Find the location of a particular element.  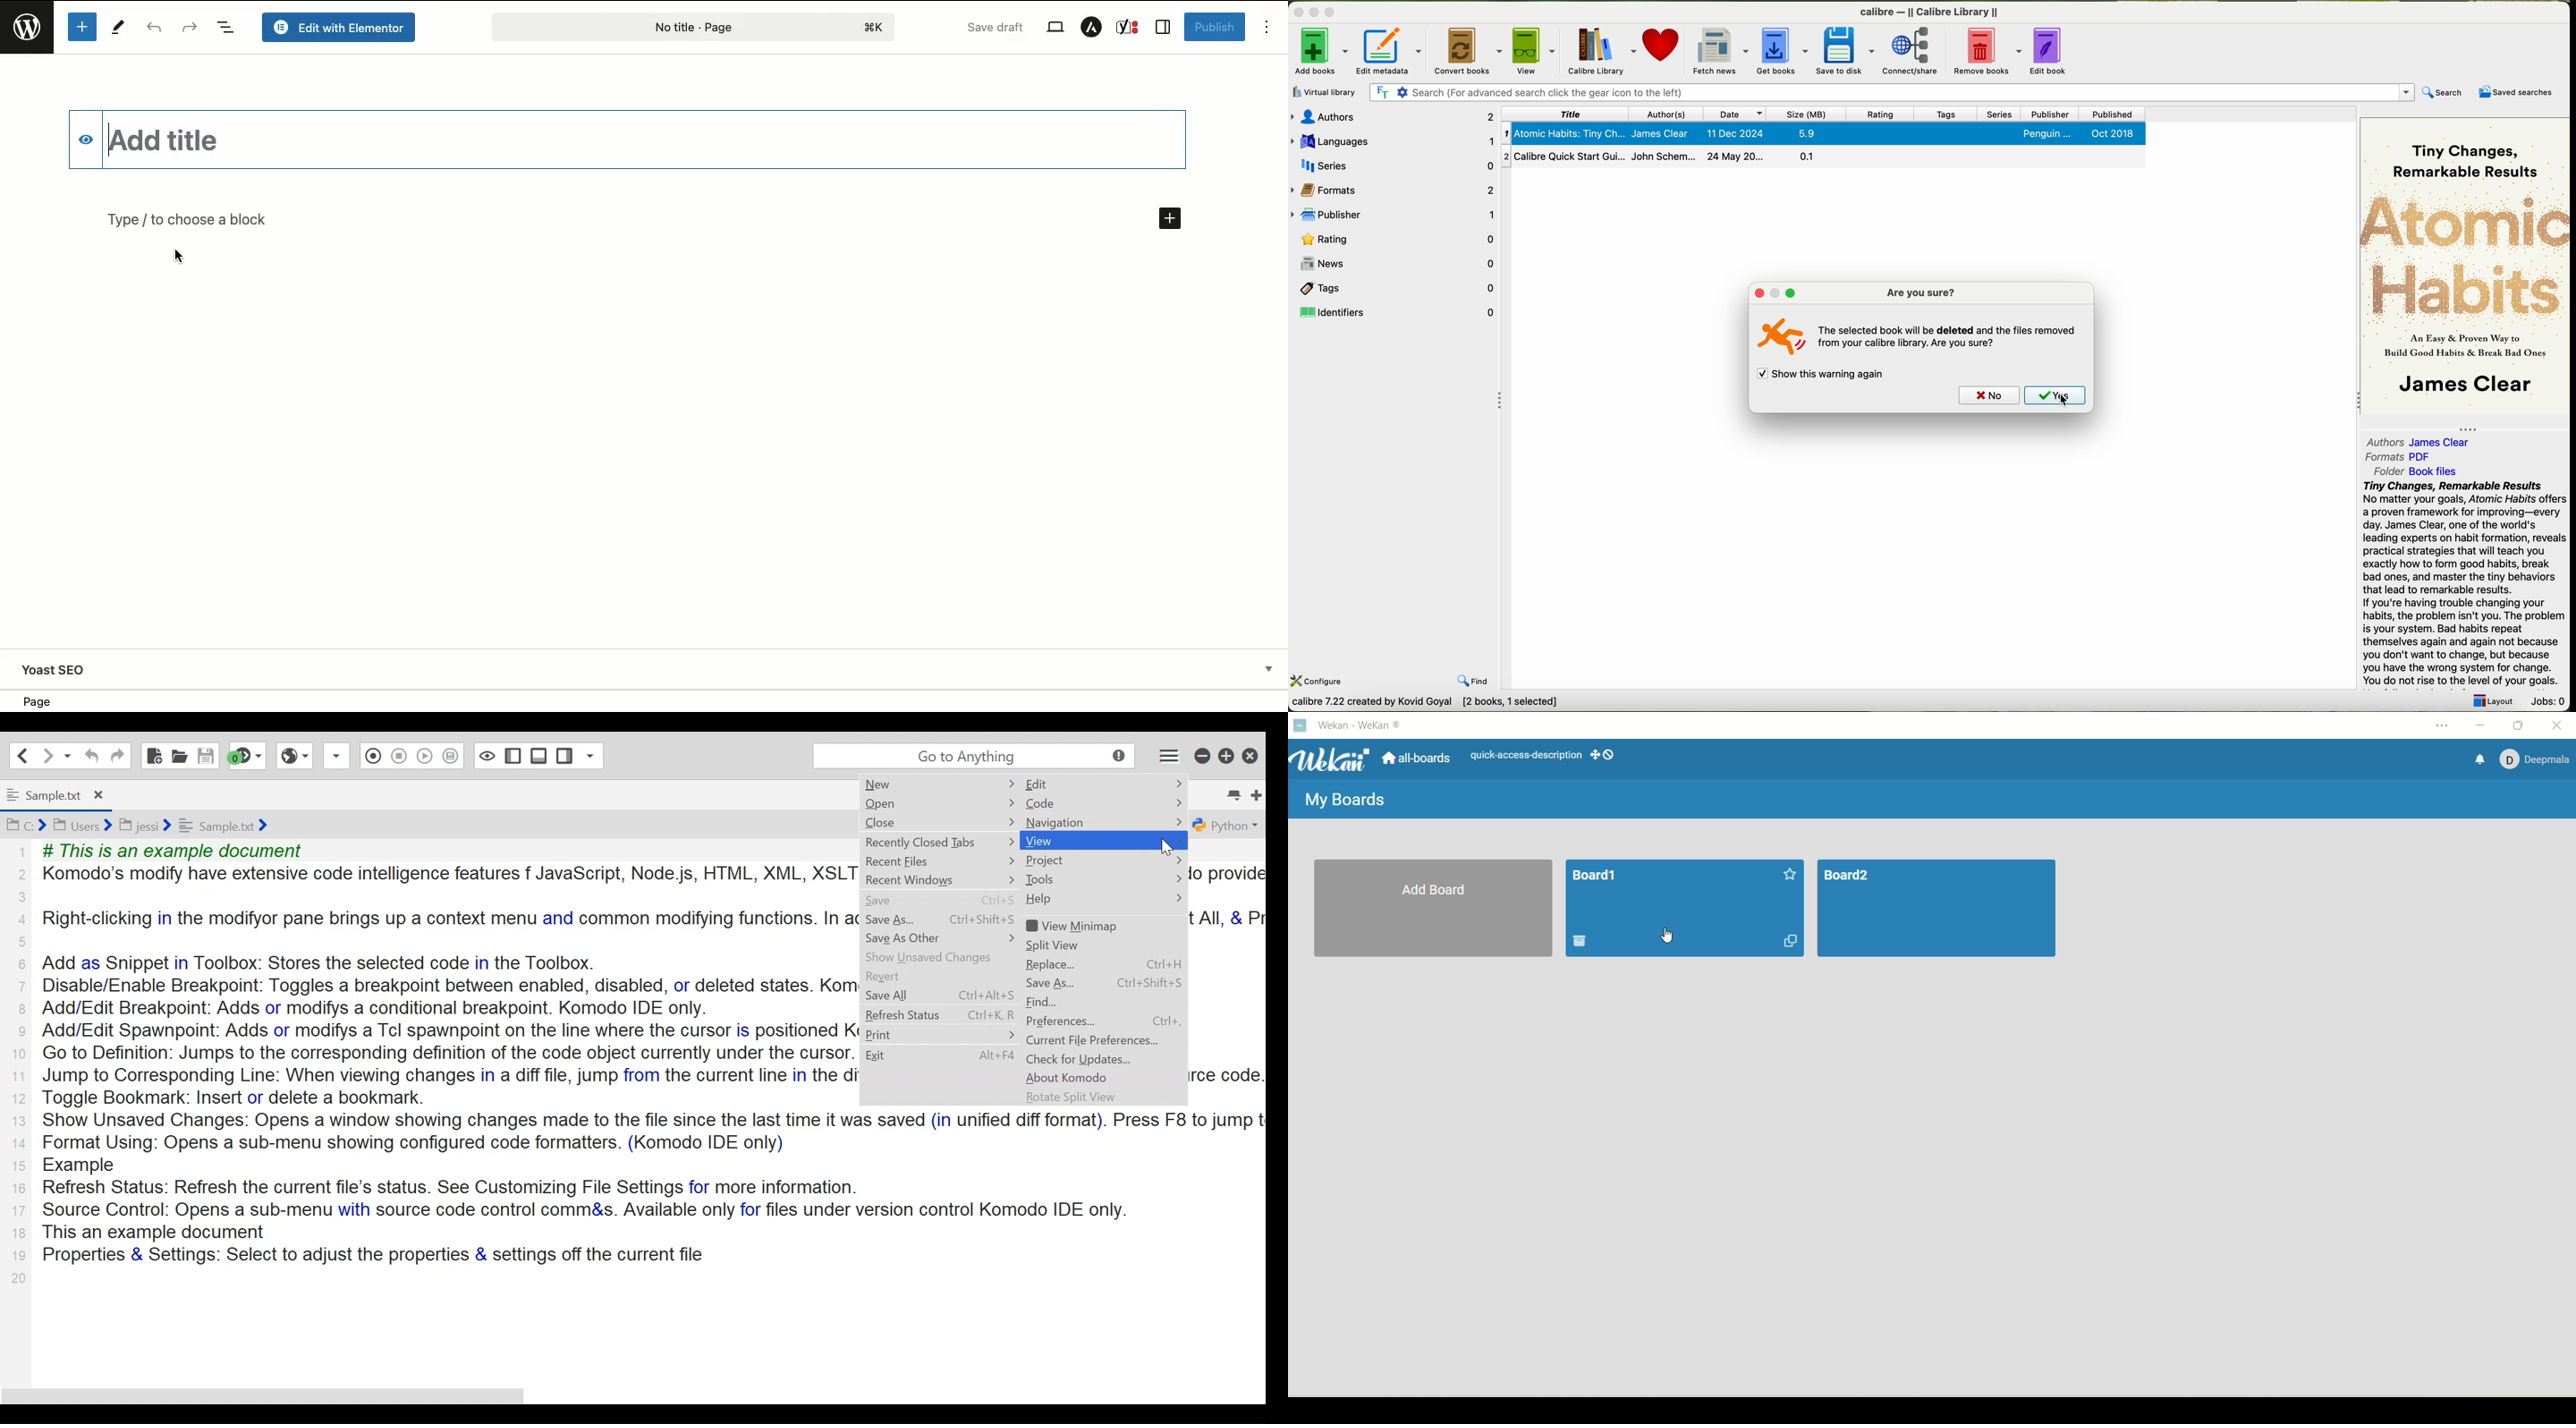

click on yes button is located at coordinates (2054, 396).